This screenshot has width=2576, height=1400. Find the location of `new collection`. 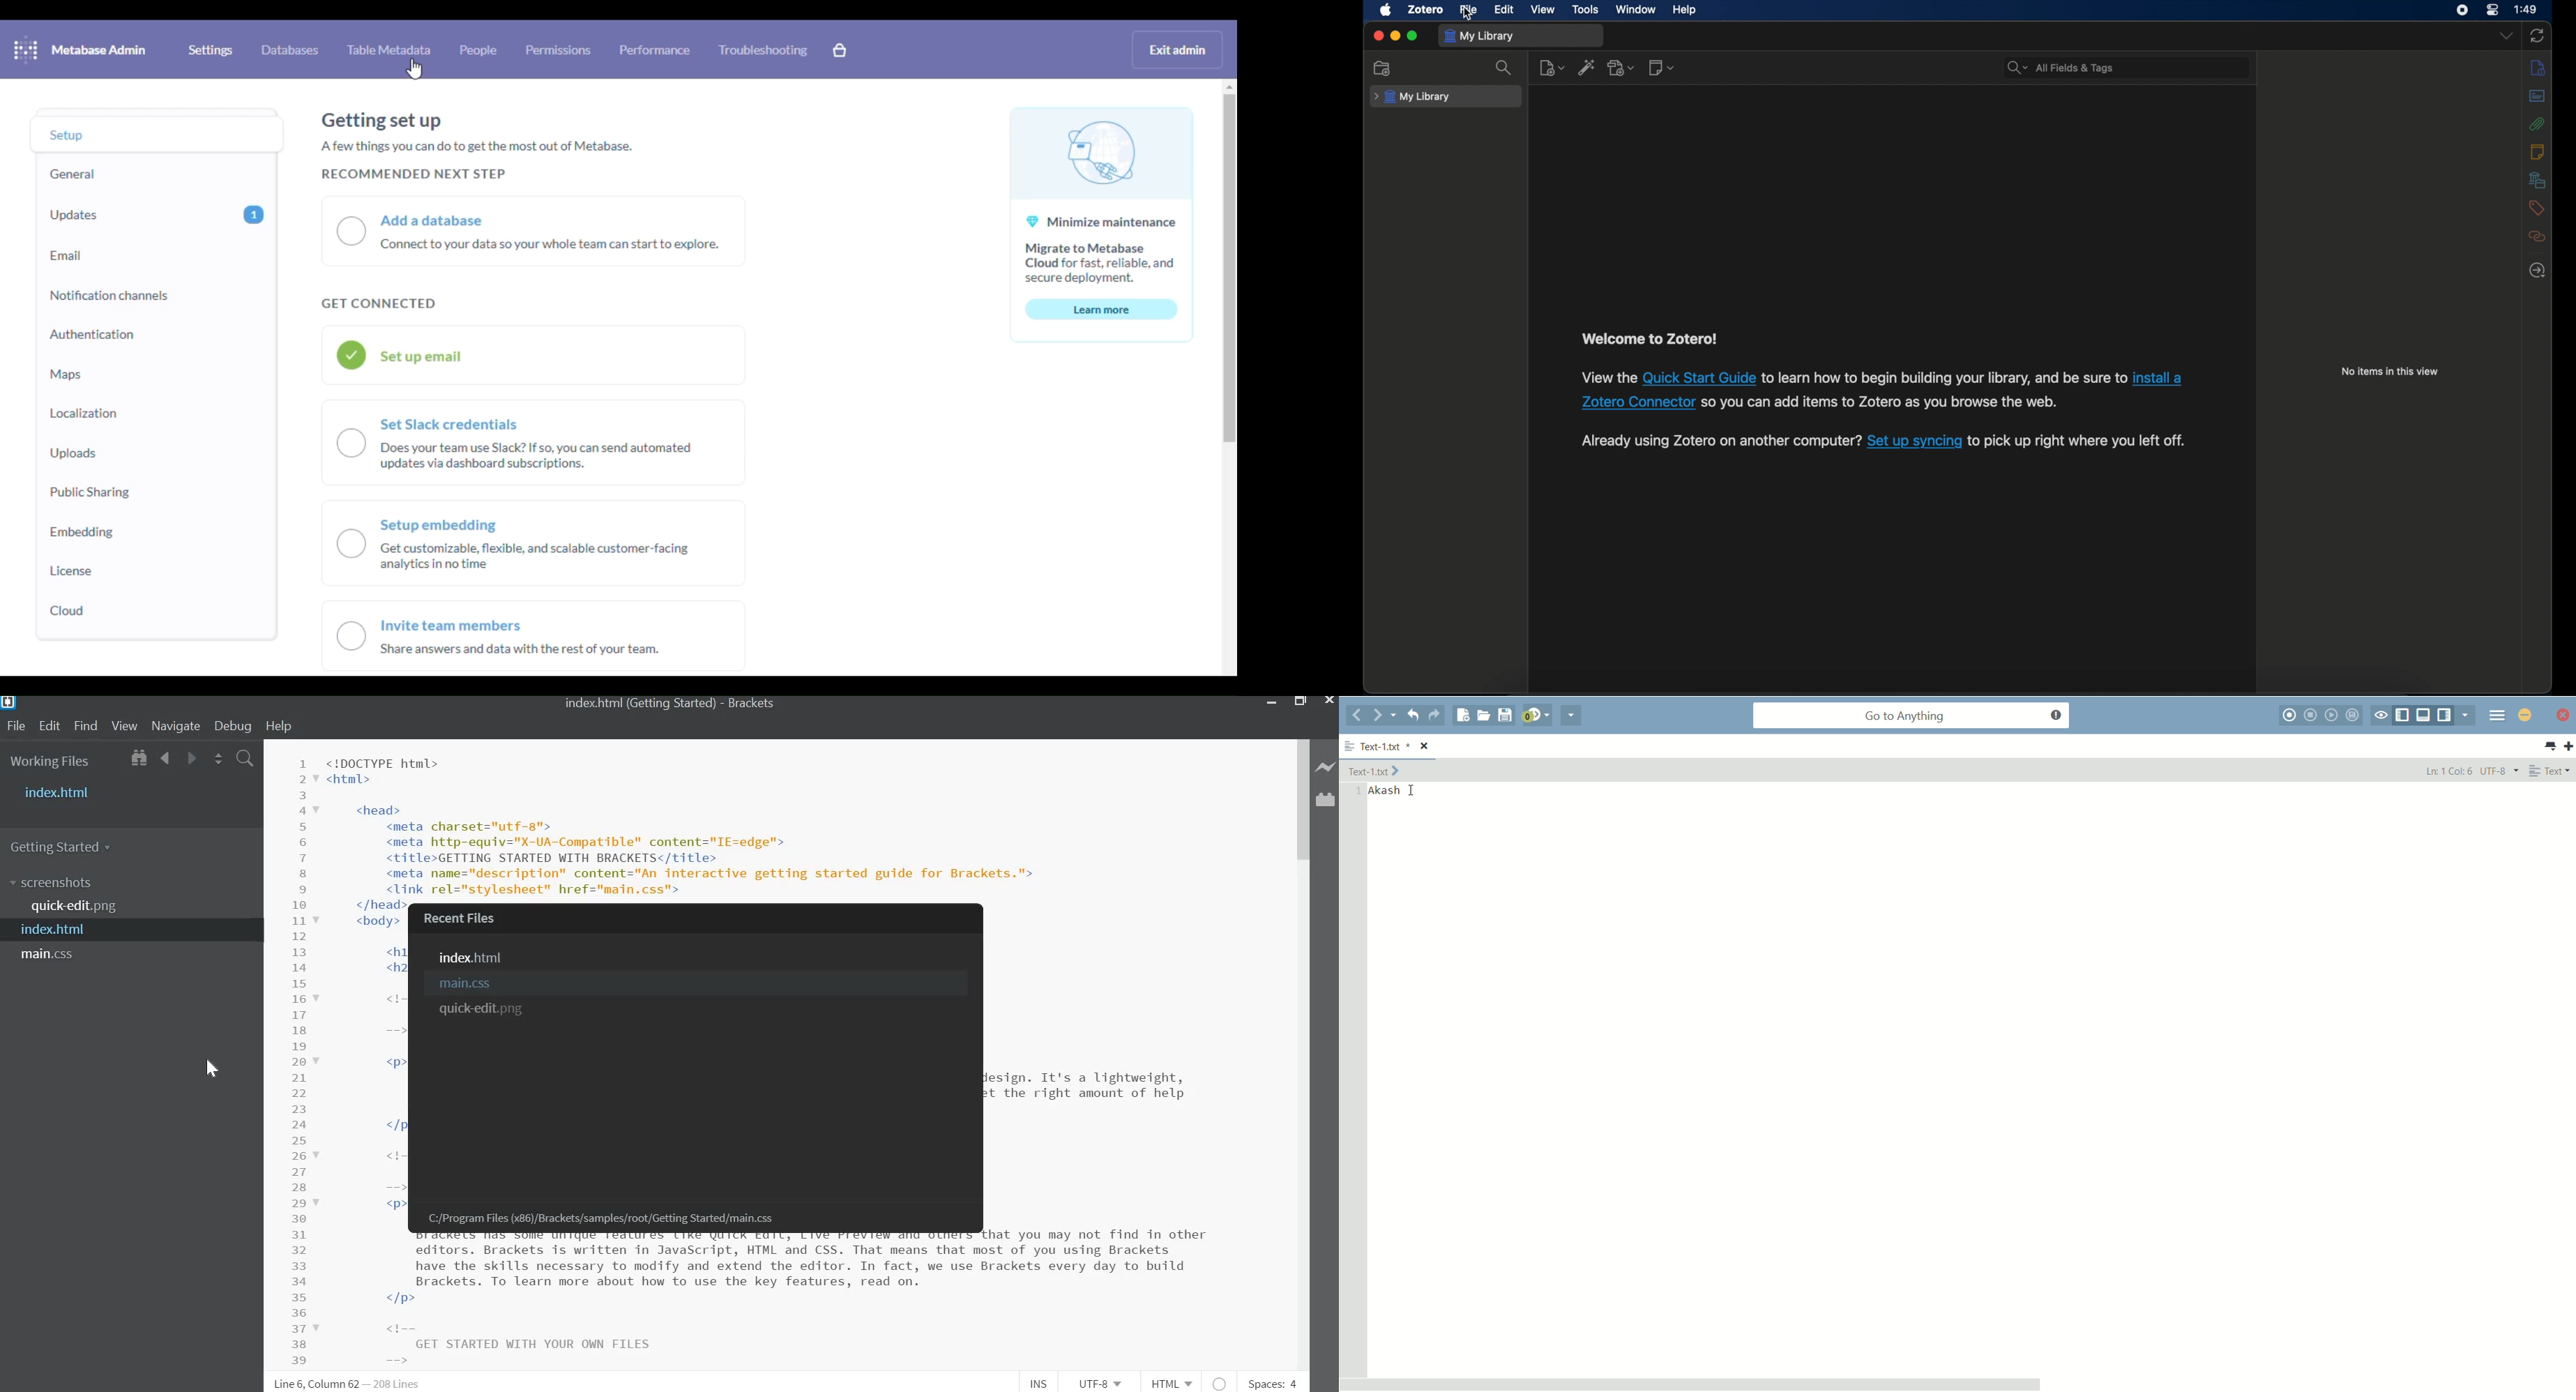

new collection is located at coordinates (1385, 68).